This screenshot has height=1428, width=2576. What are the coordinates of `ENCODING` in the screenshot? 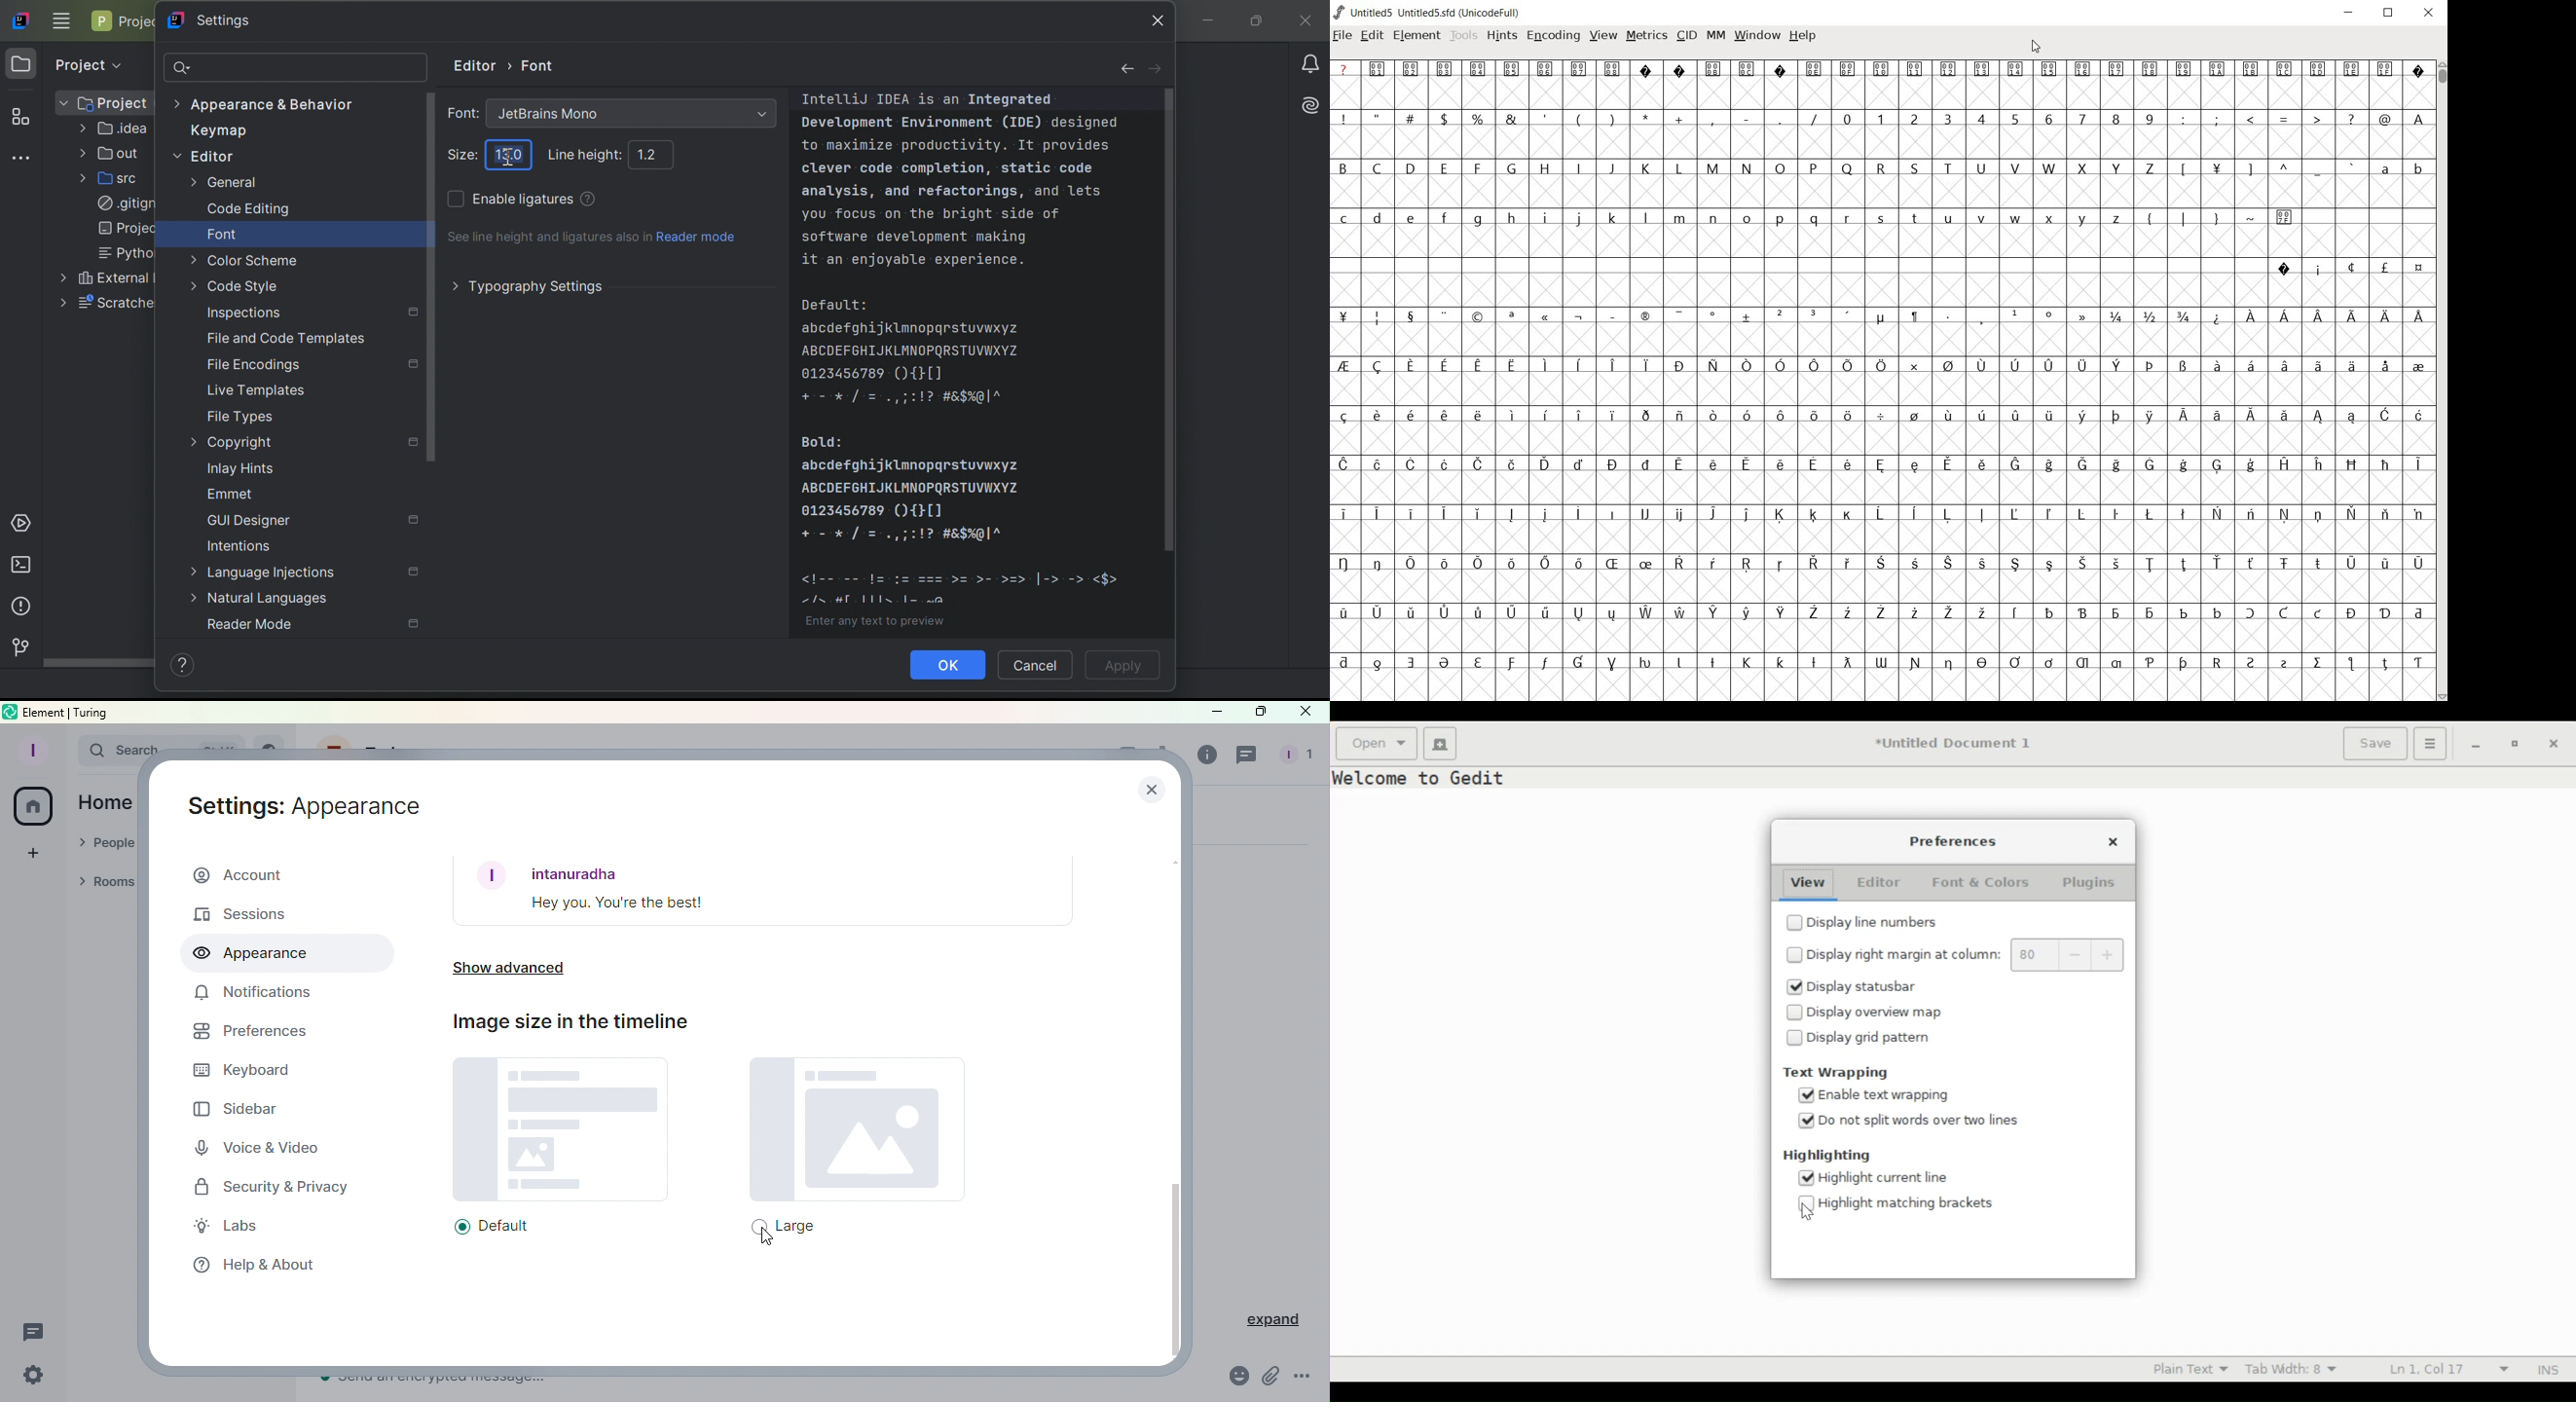 It's located at (1552, 36).